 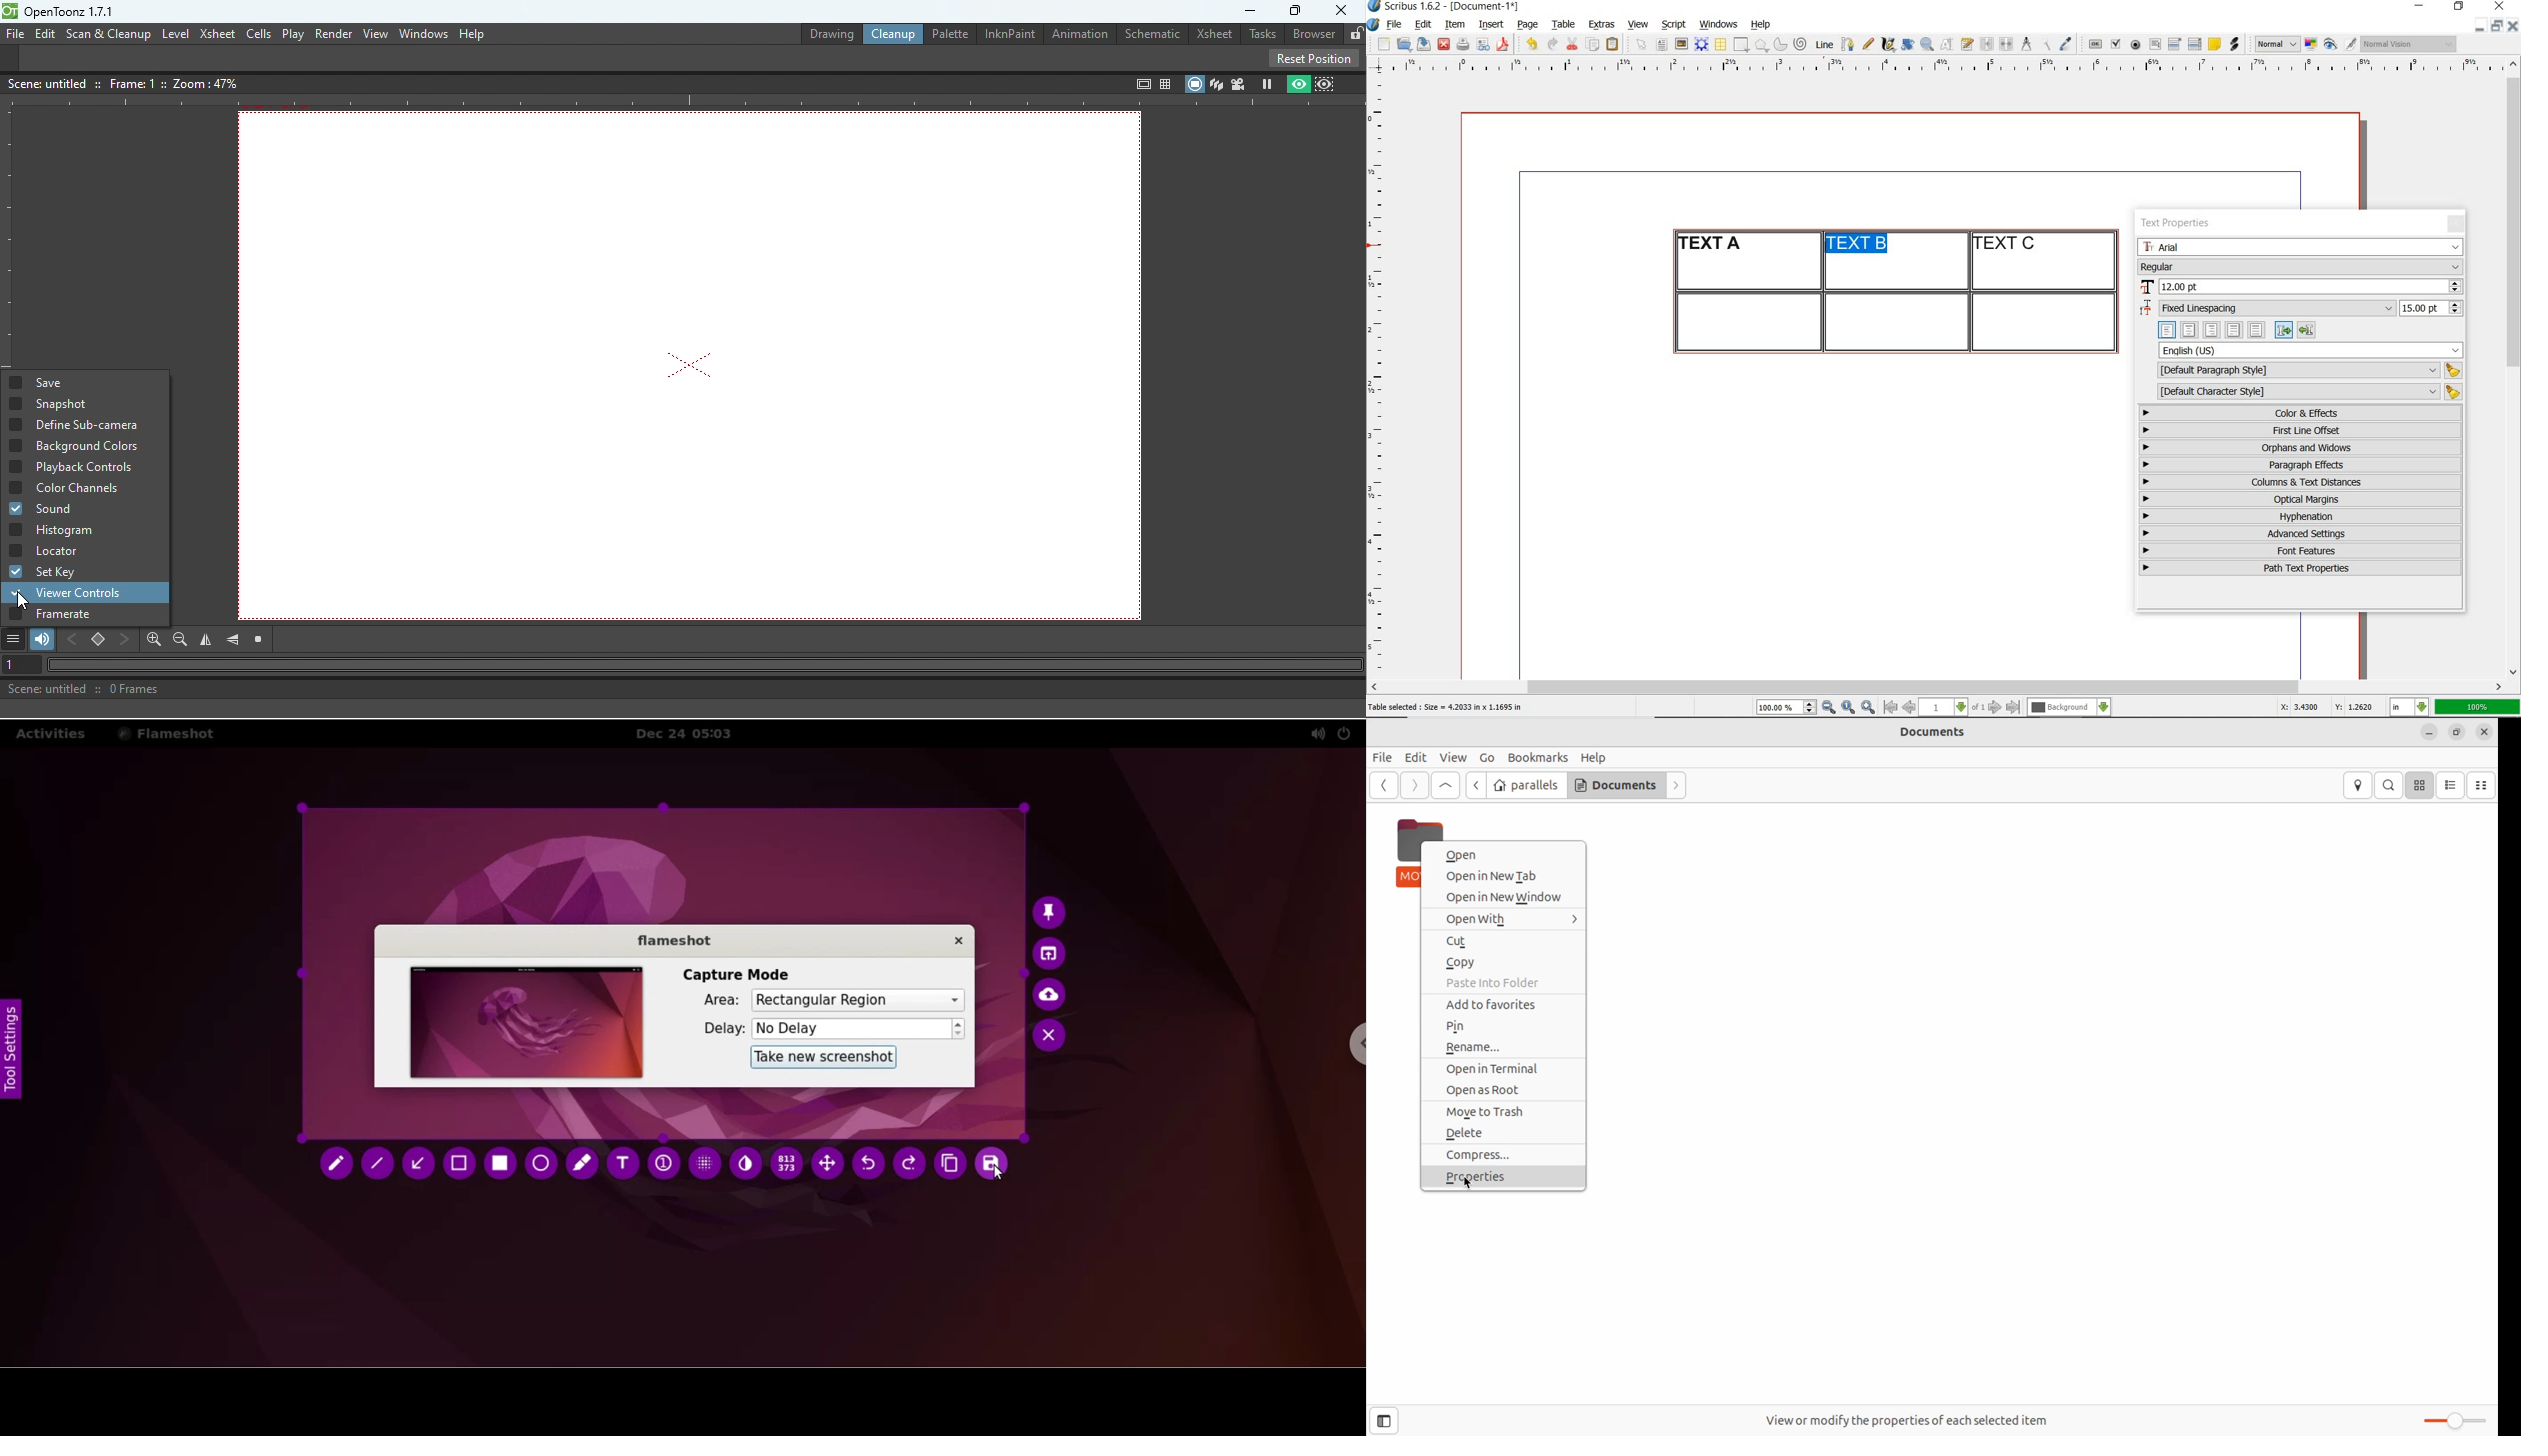 What do you see at coordinates (2301, 516) in the screenshot?
I see `hyphenation` at bounding box center [2301, 516].